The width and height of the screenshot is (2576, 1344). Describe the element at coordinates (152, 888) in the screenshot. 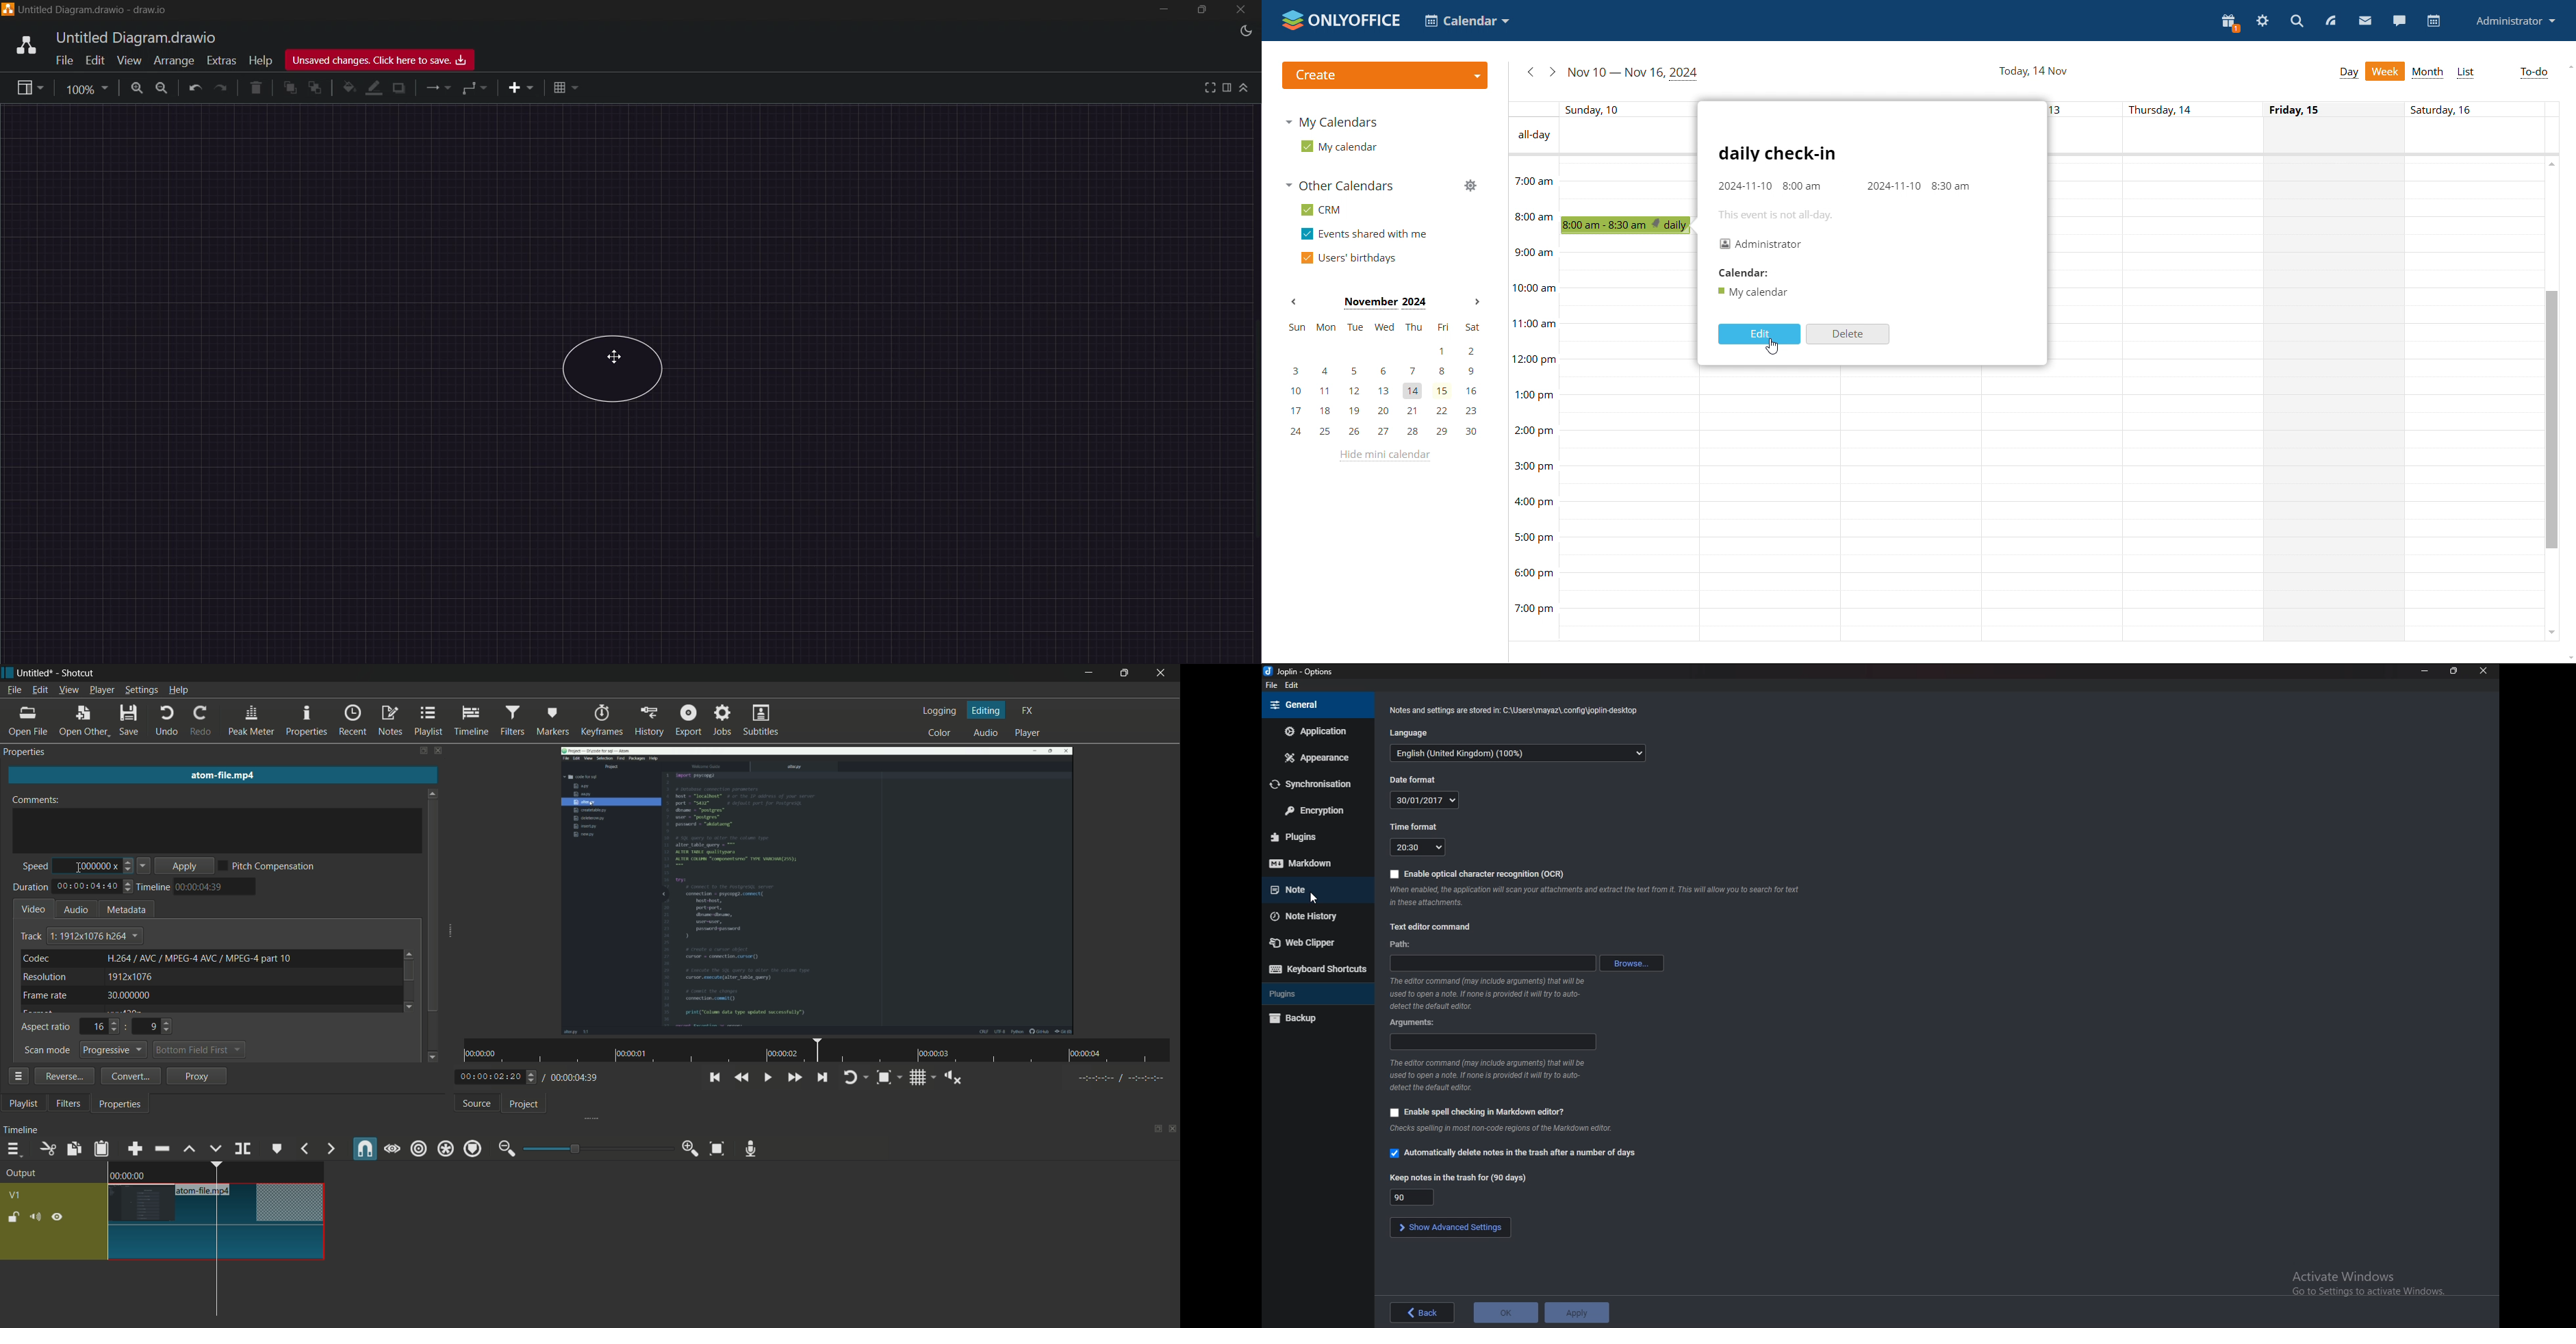

I see `timeline` at that location.